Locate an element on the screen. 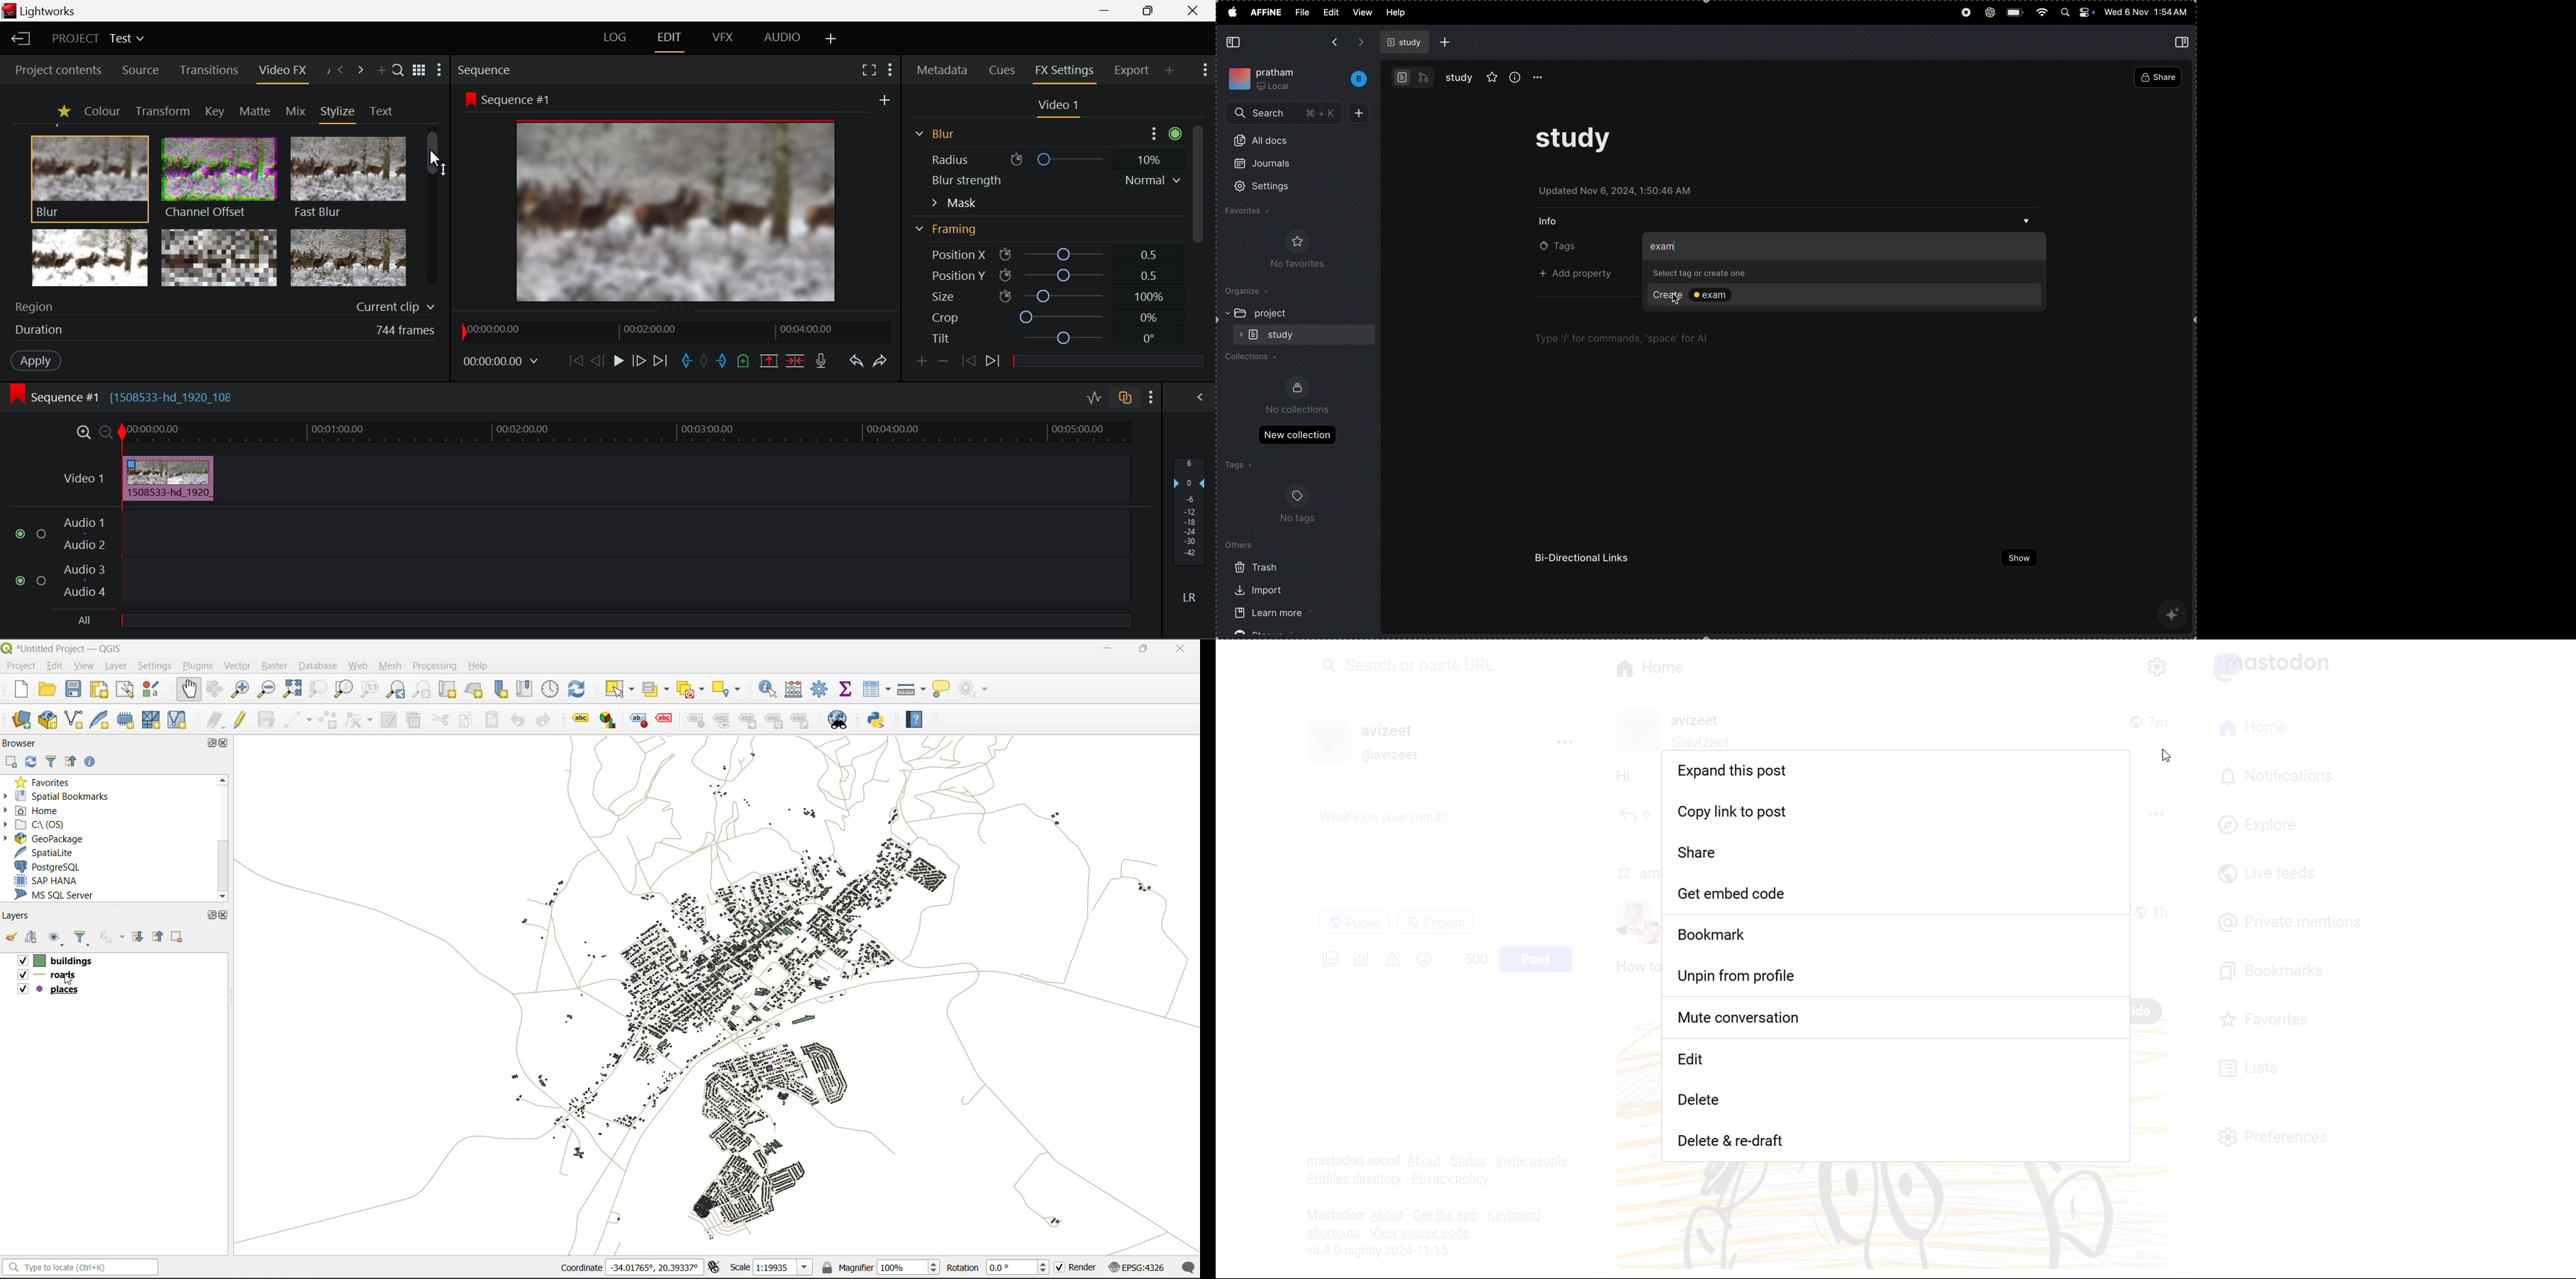  enable properties is located at coordinates (89, 762).